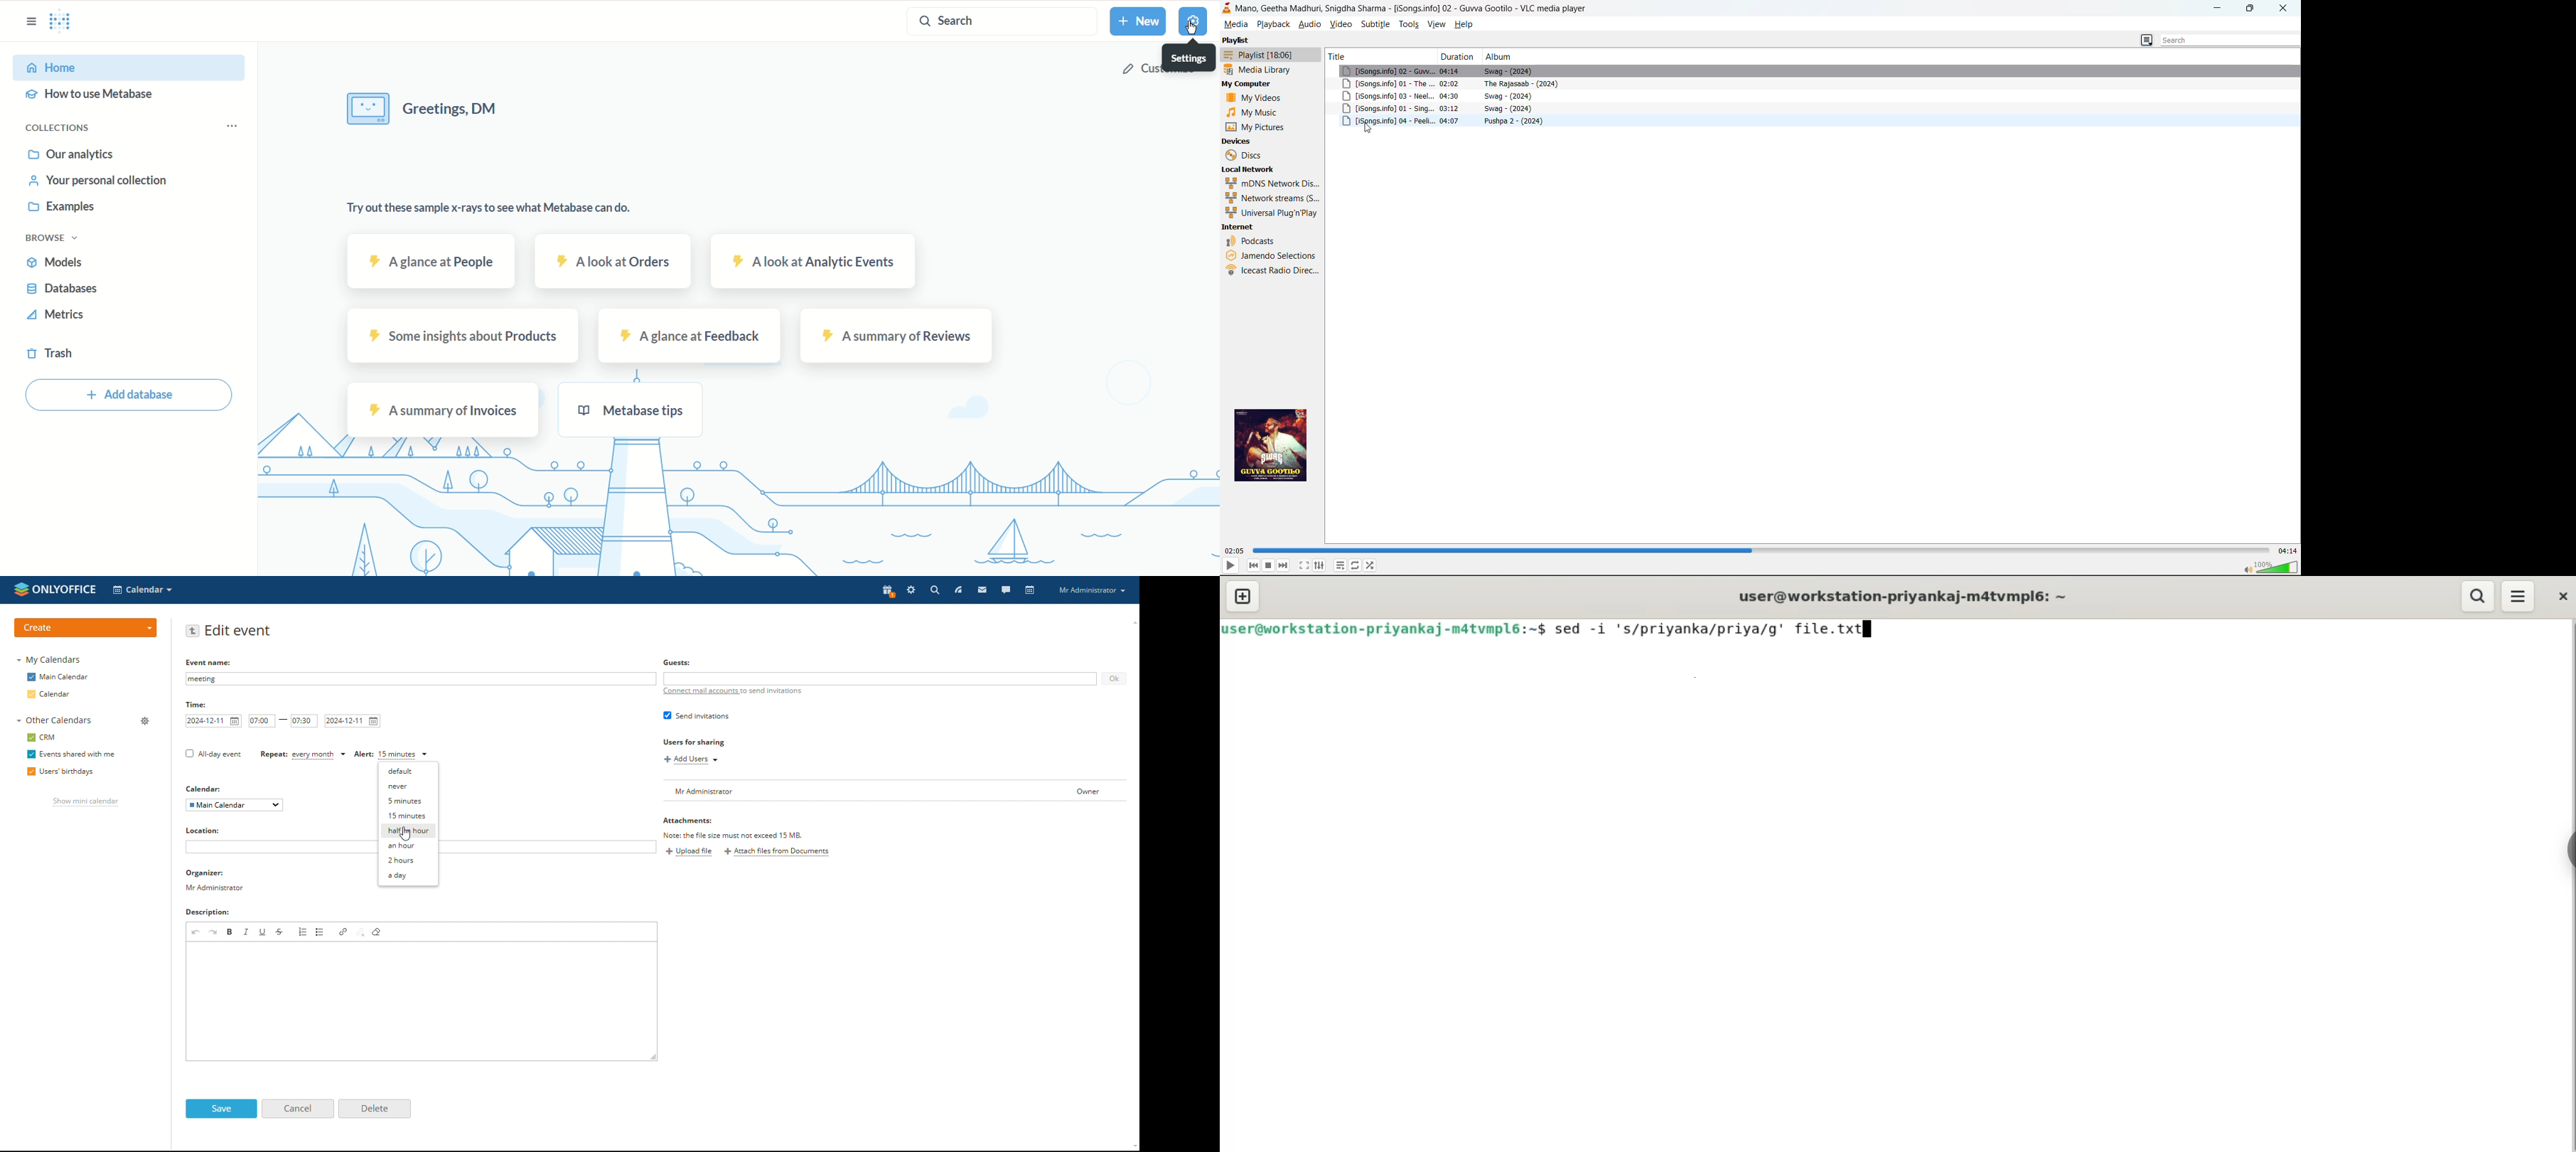 This screenshot has height=1176, width=2576. Describe the element at coordinates (479, 108) in the screenshot. I see `Greeting, DM` at that location.